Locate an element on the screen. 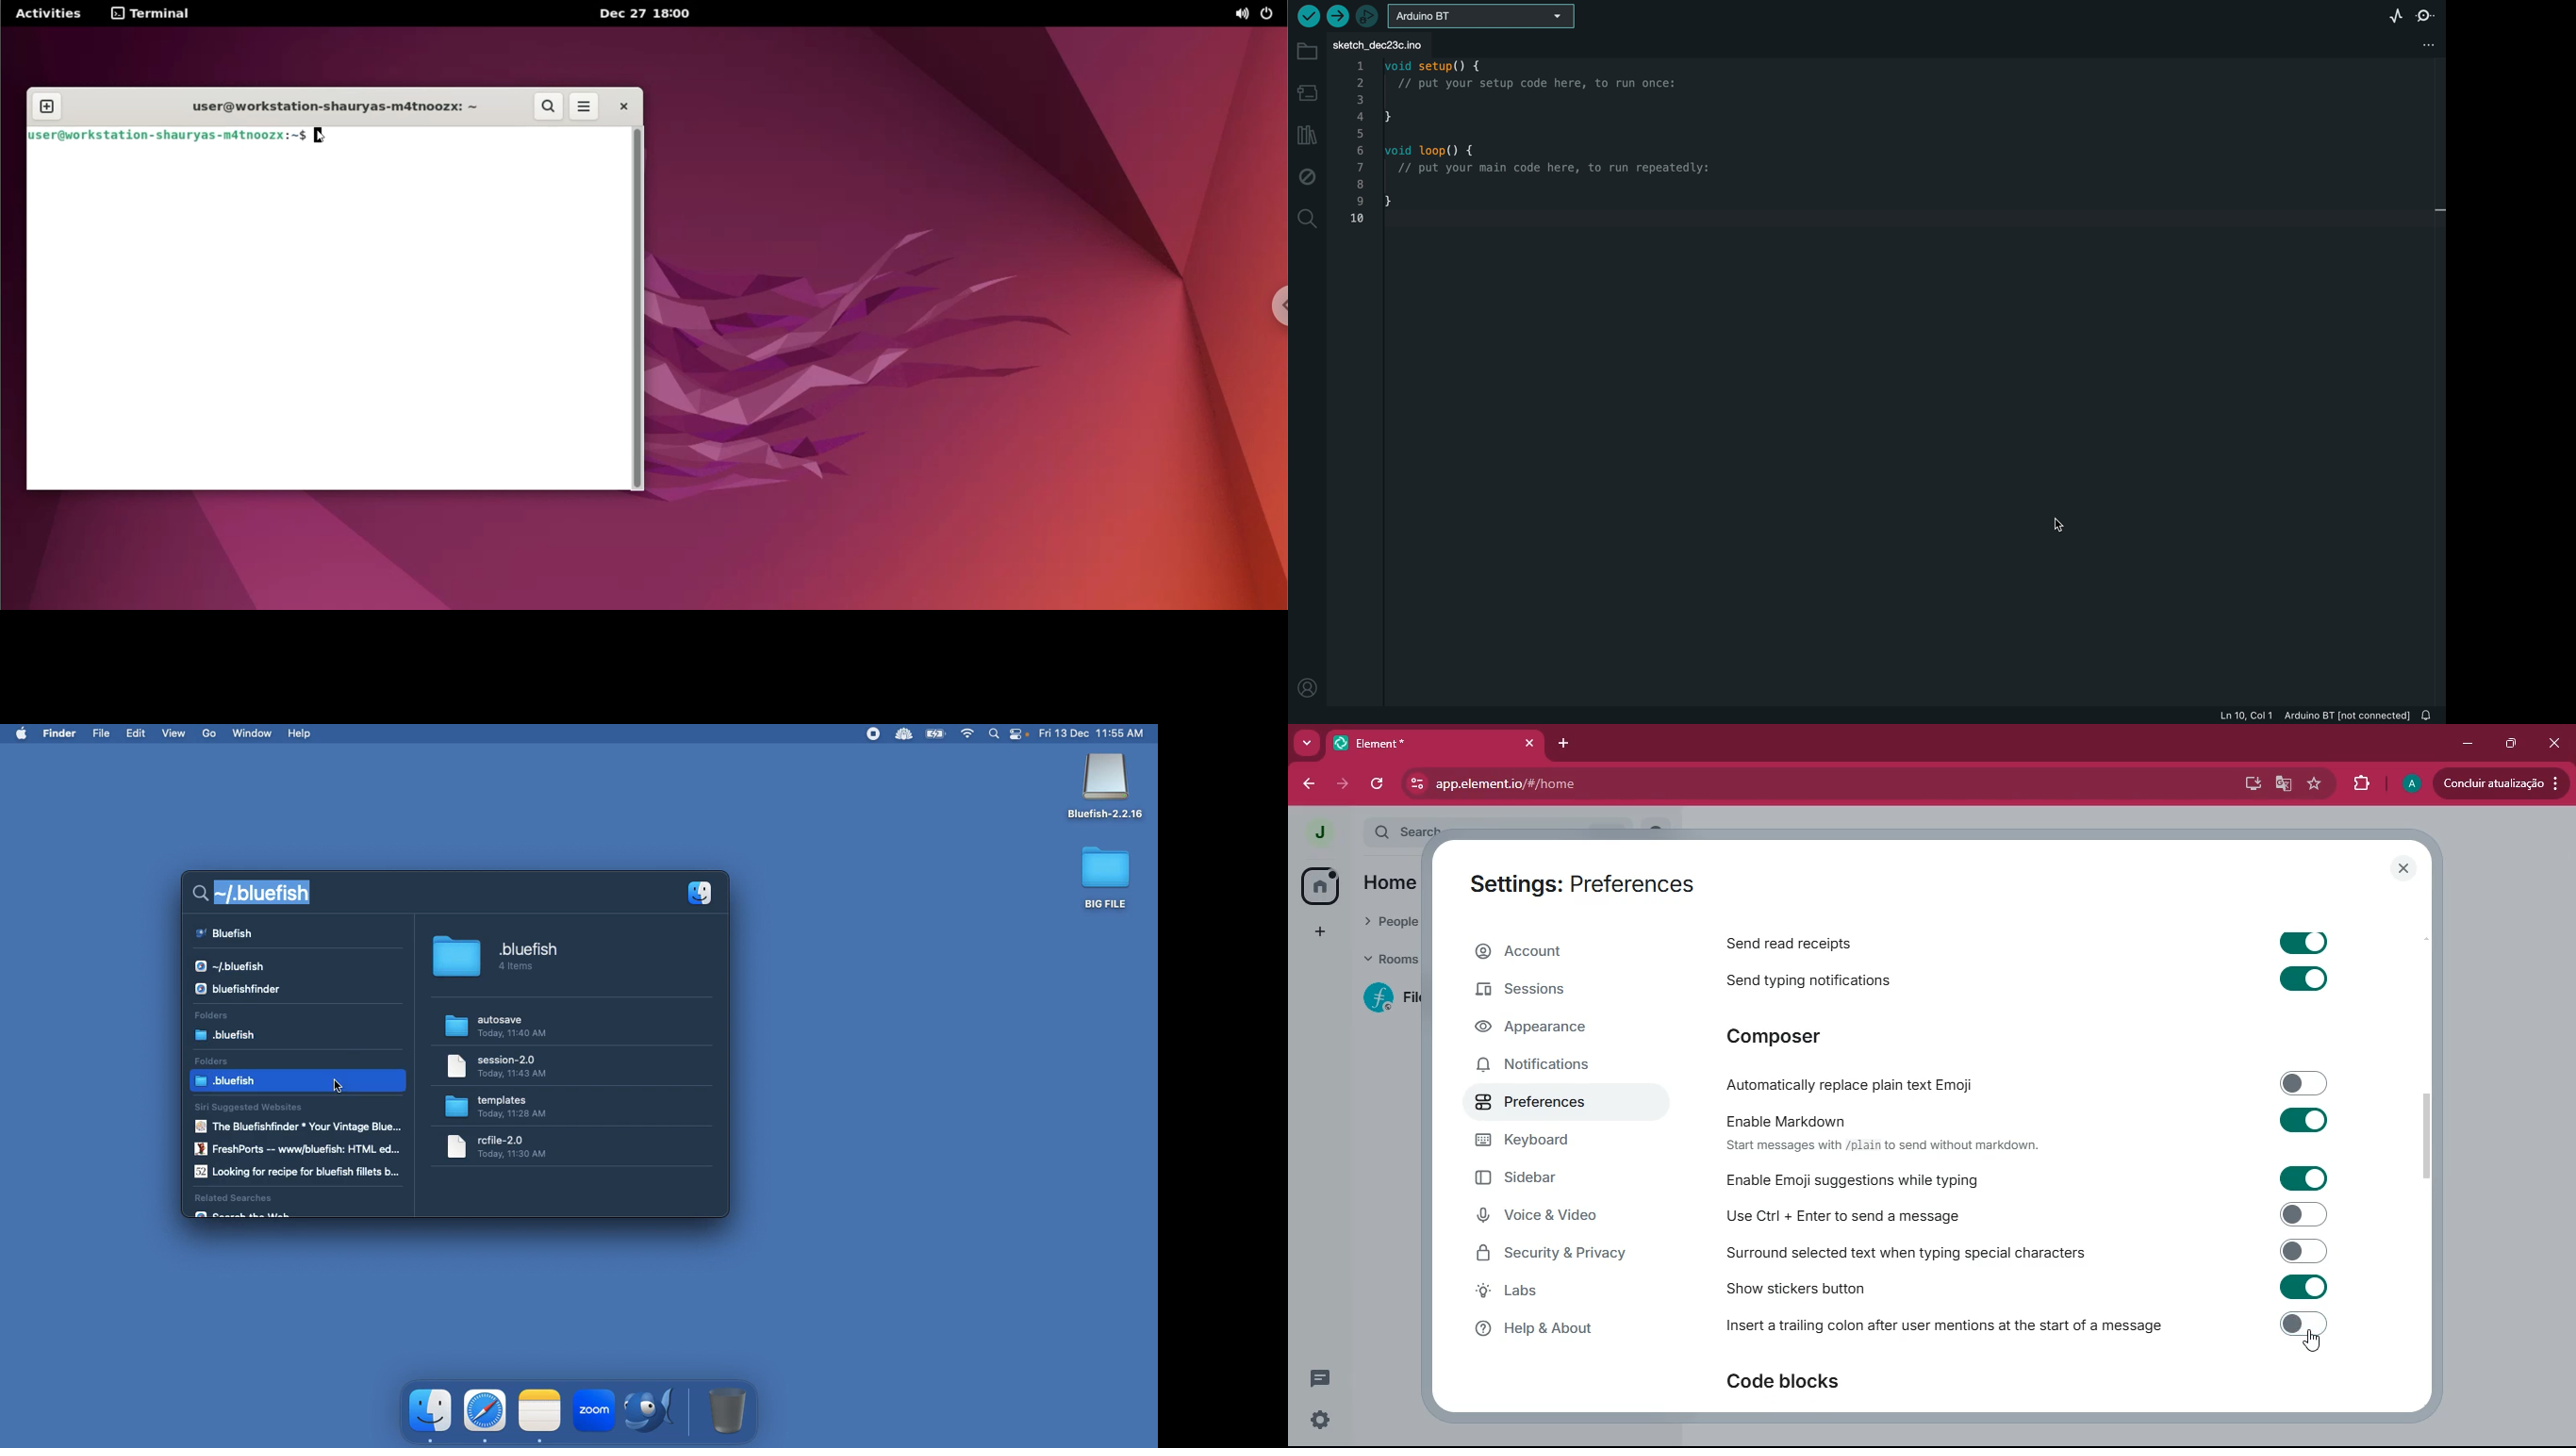  bluefish is located at coordinates (296, 1083).